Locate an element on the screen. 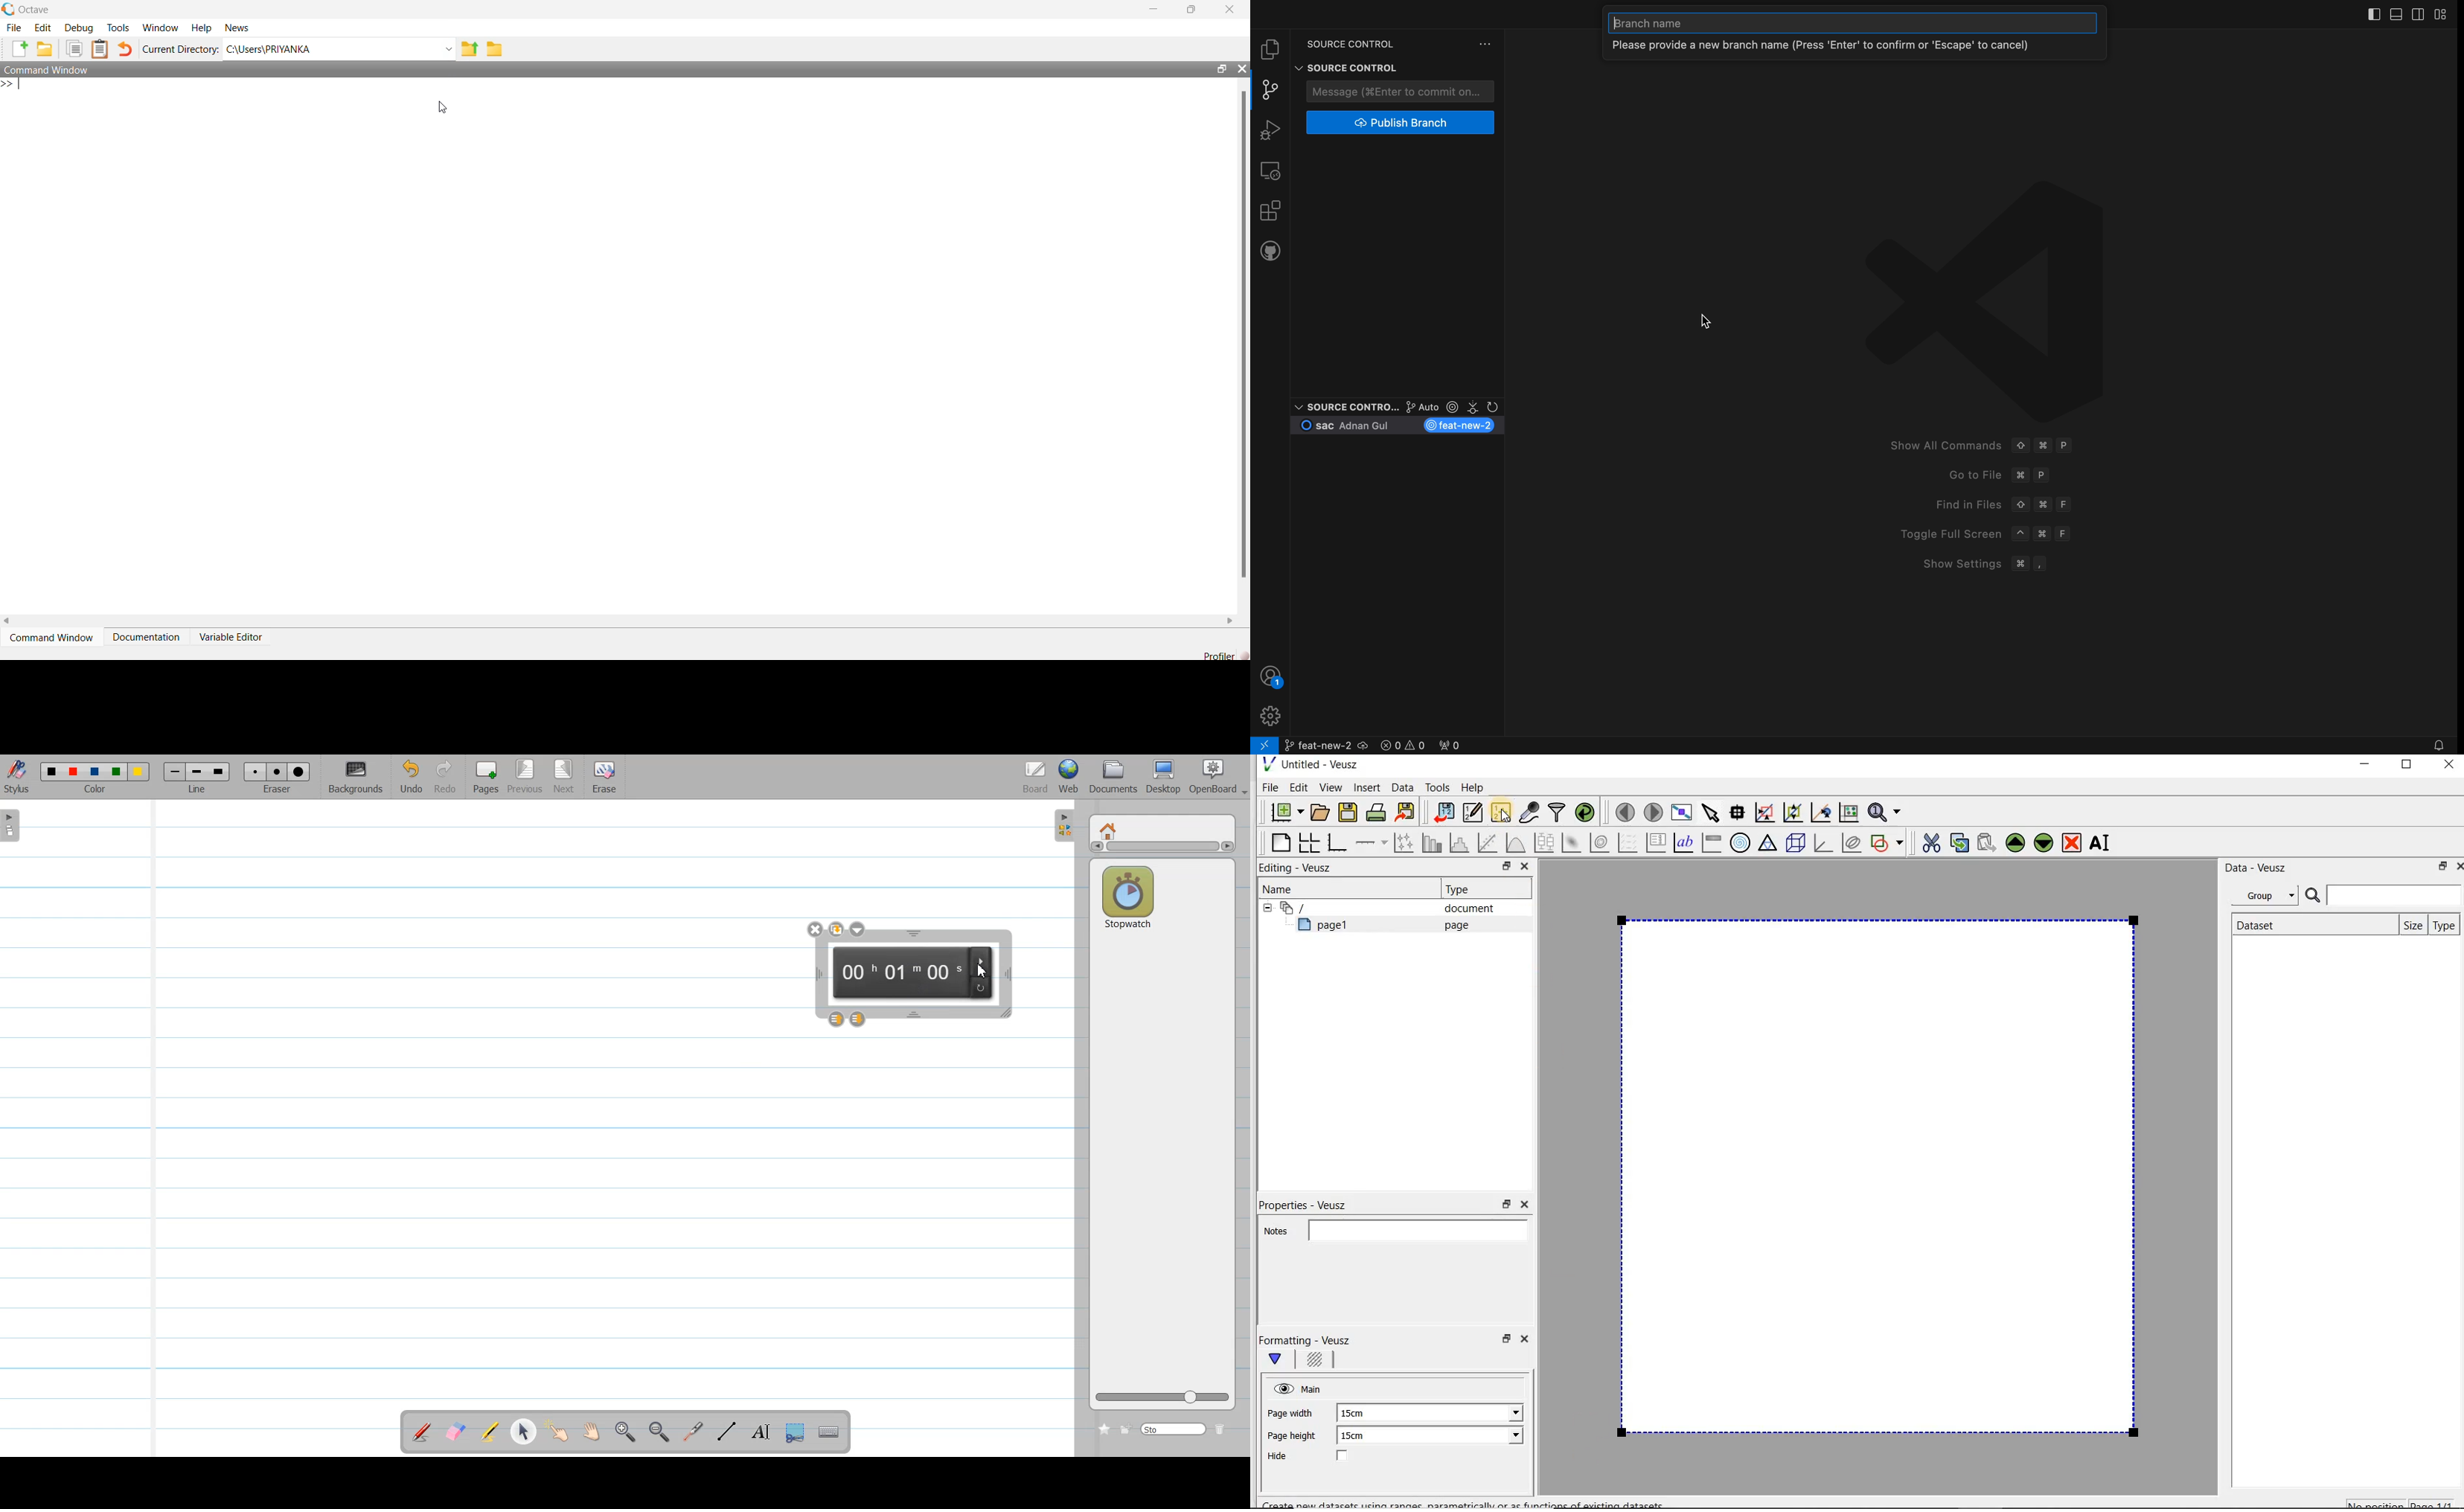  move to the next page is located at coordinates (1654, 812).